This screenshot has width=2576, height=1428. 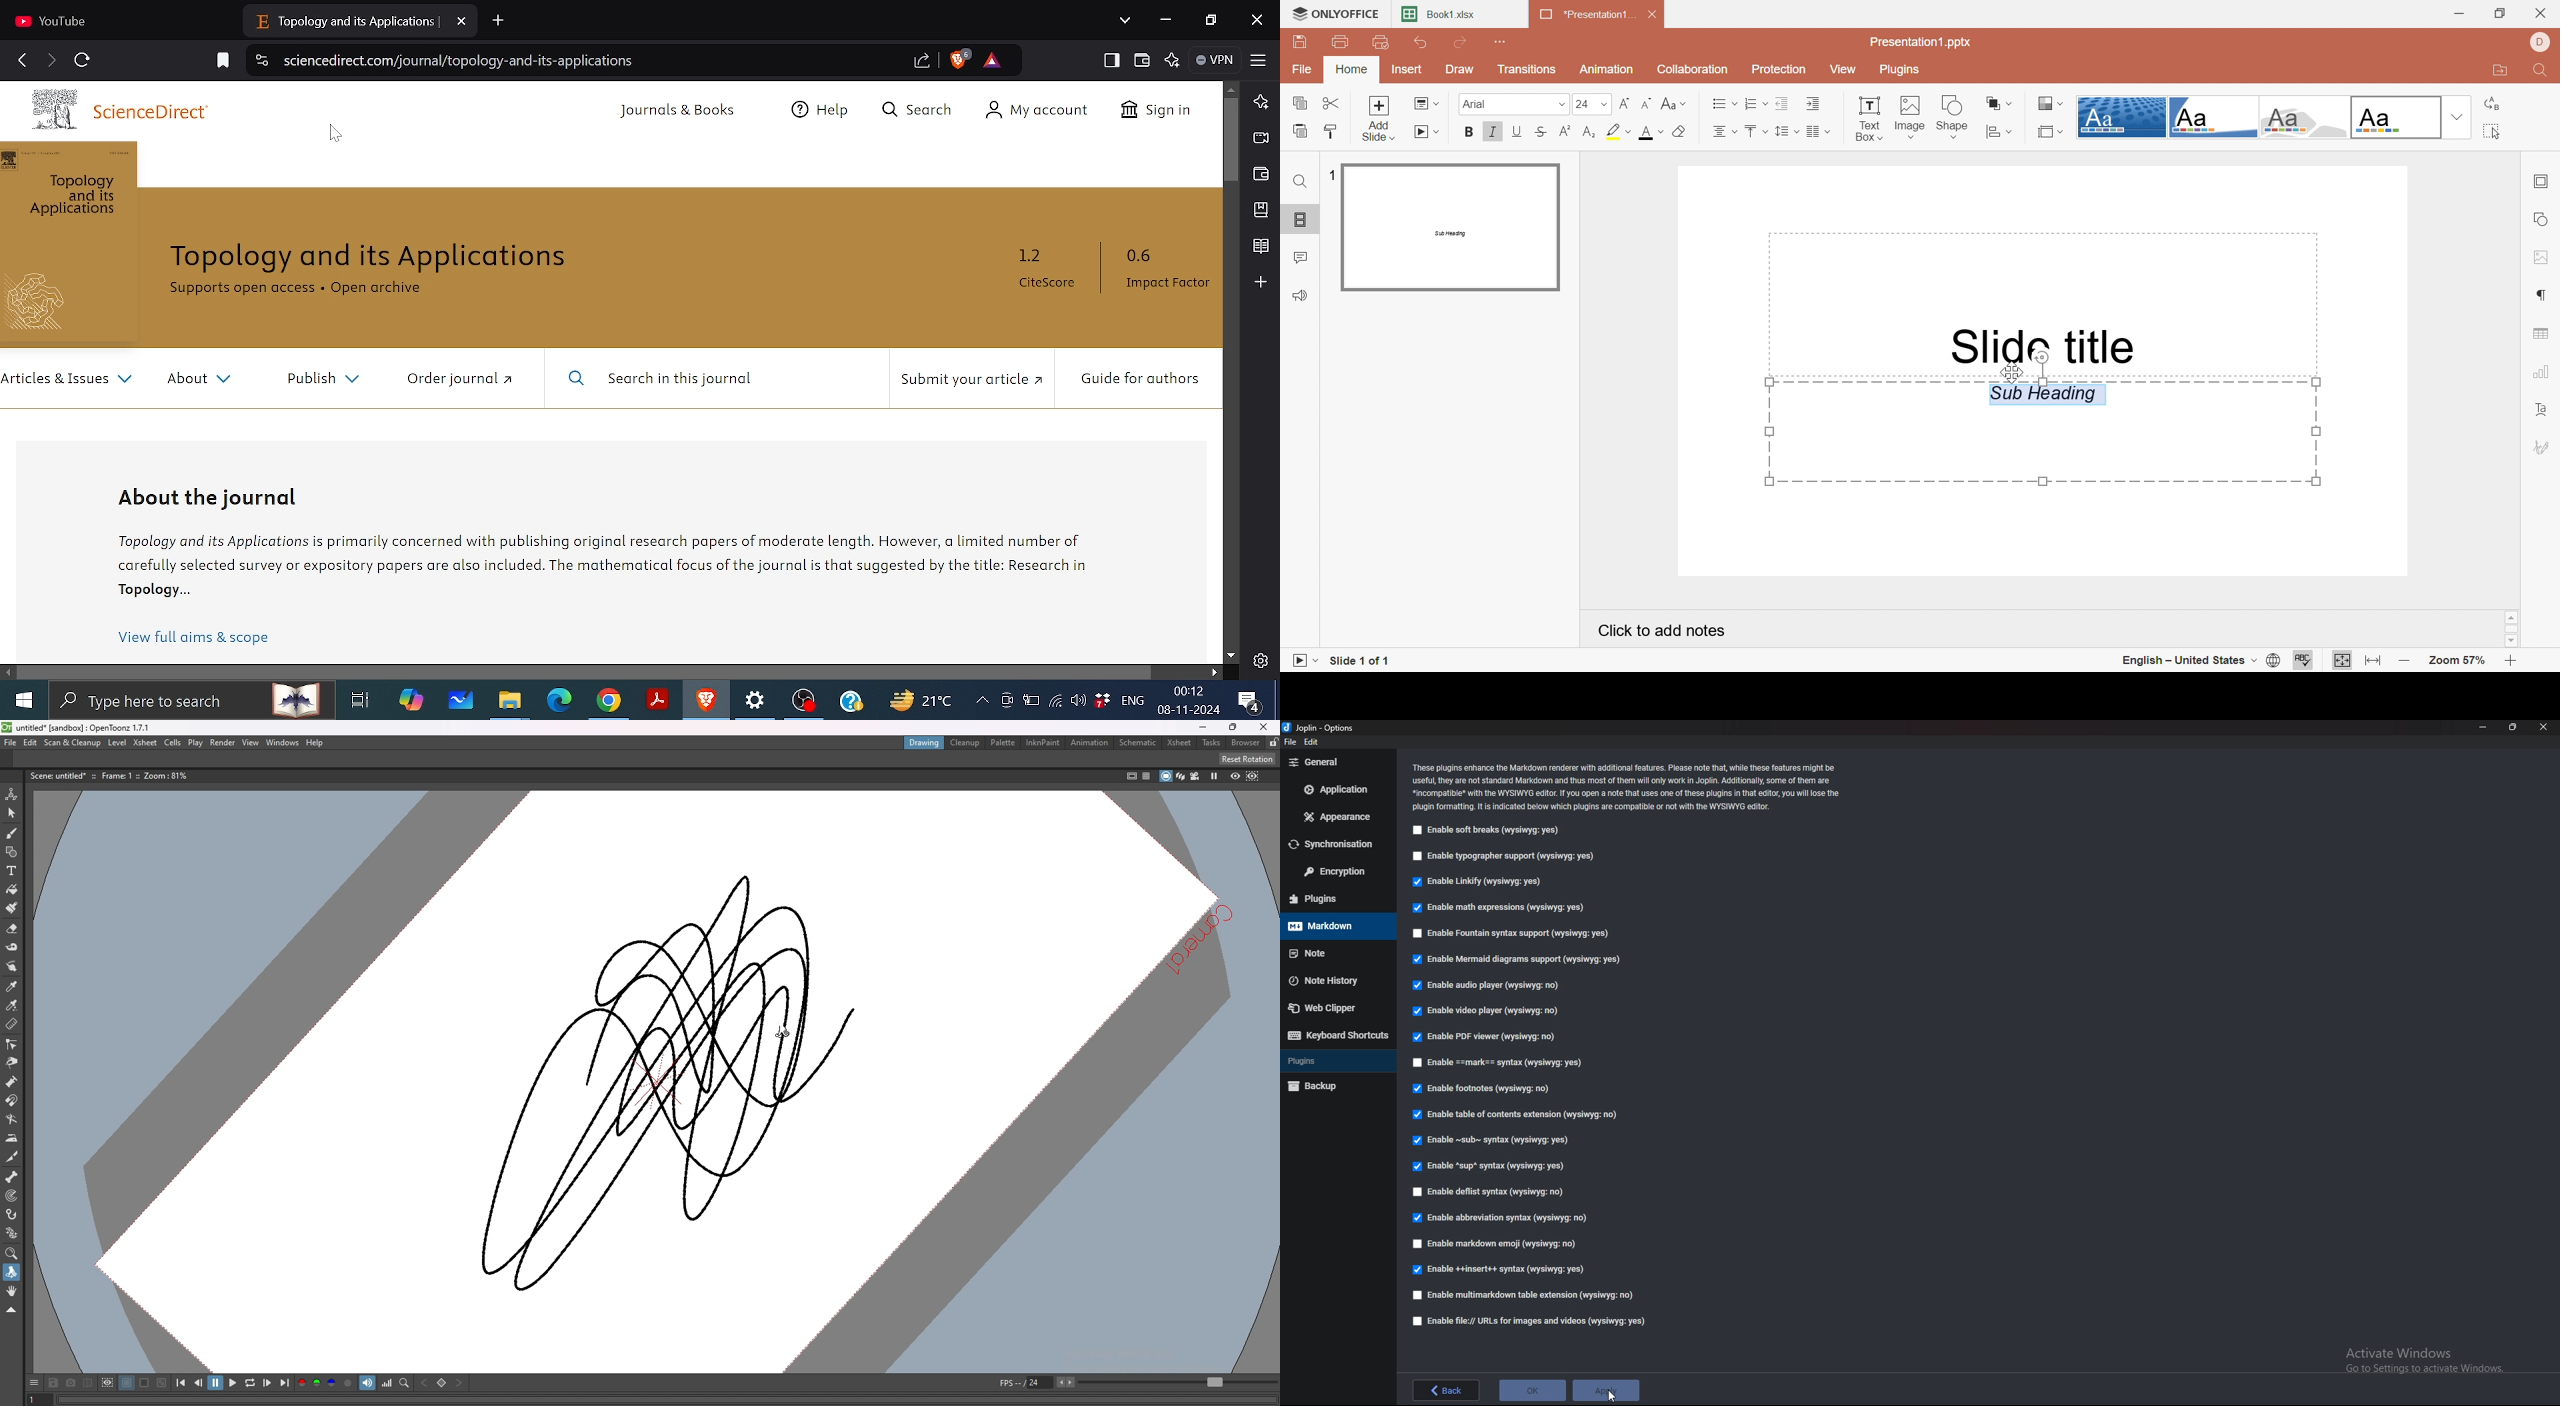 What do you see at coordinates (2304, 117) in the screenshot?
I see `Turtle` at bounding box center [2304, 117].